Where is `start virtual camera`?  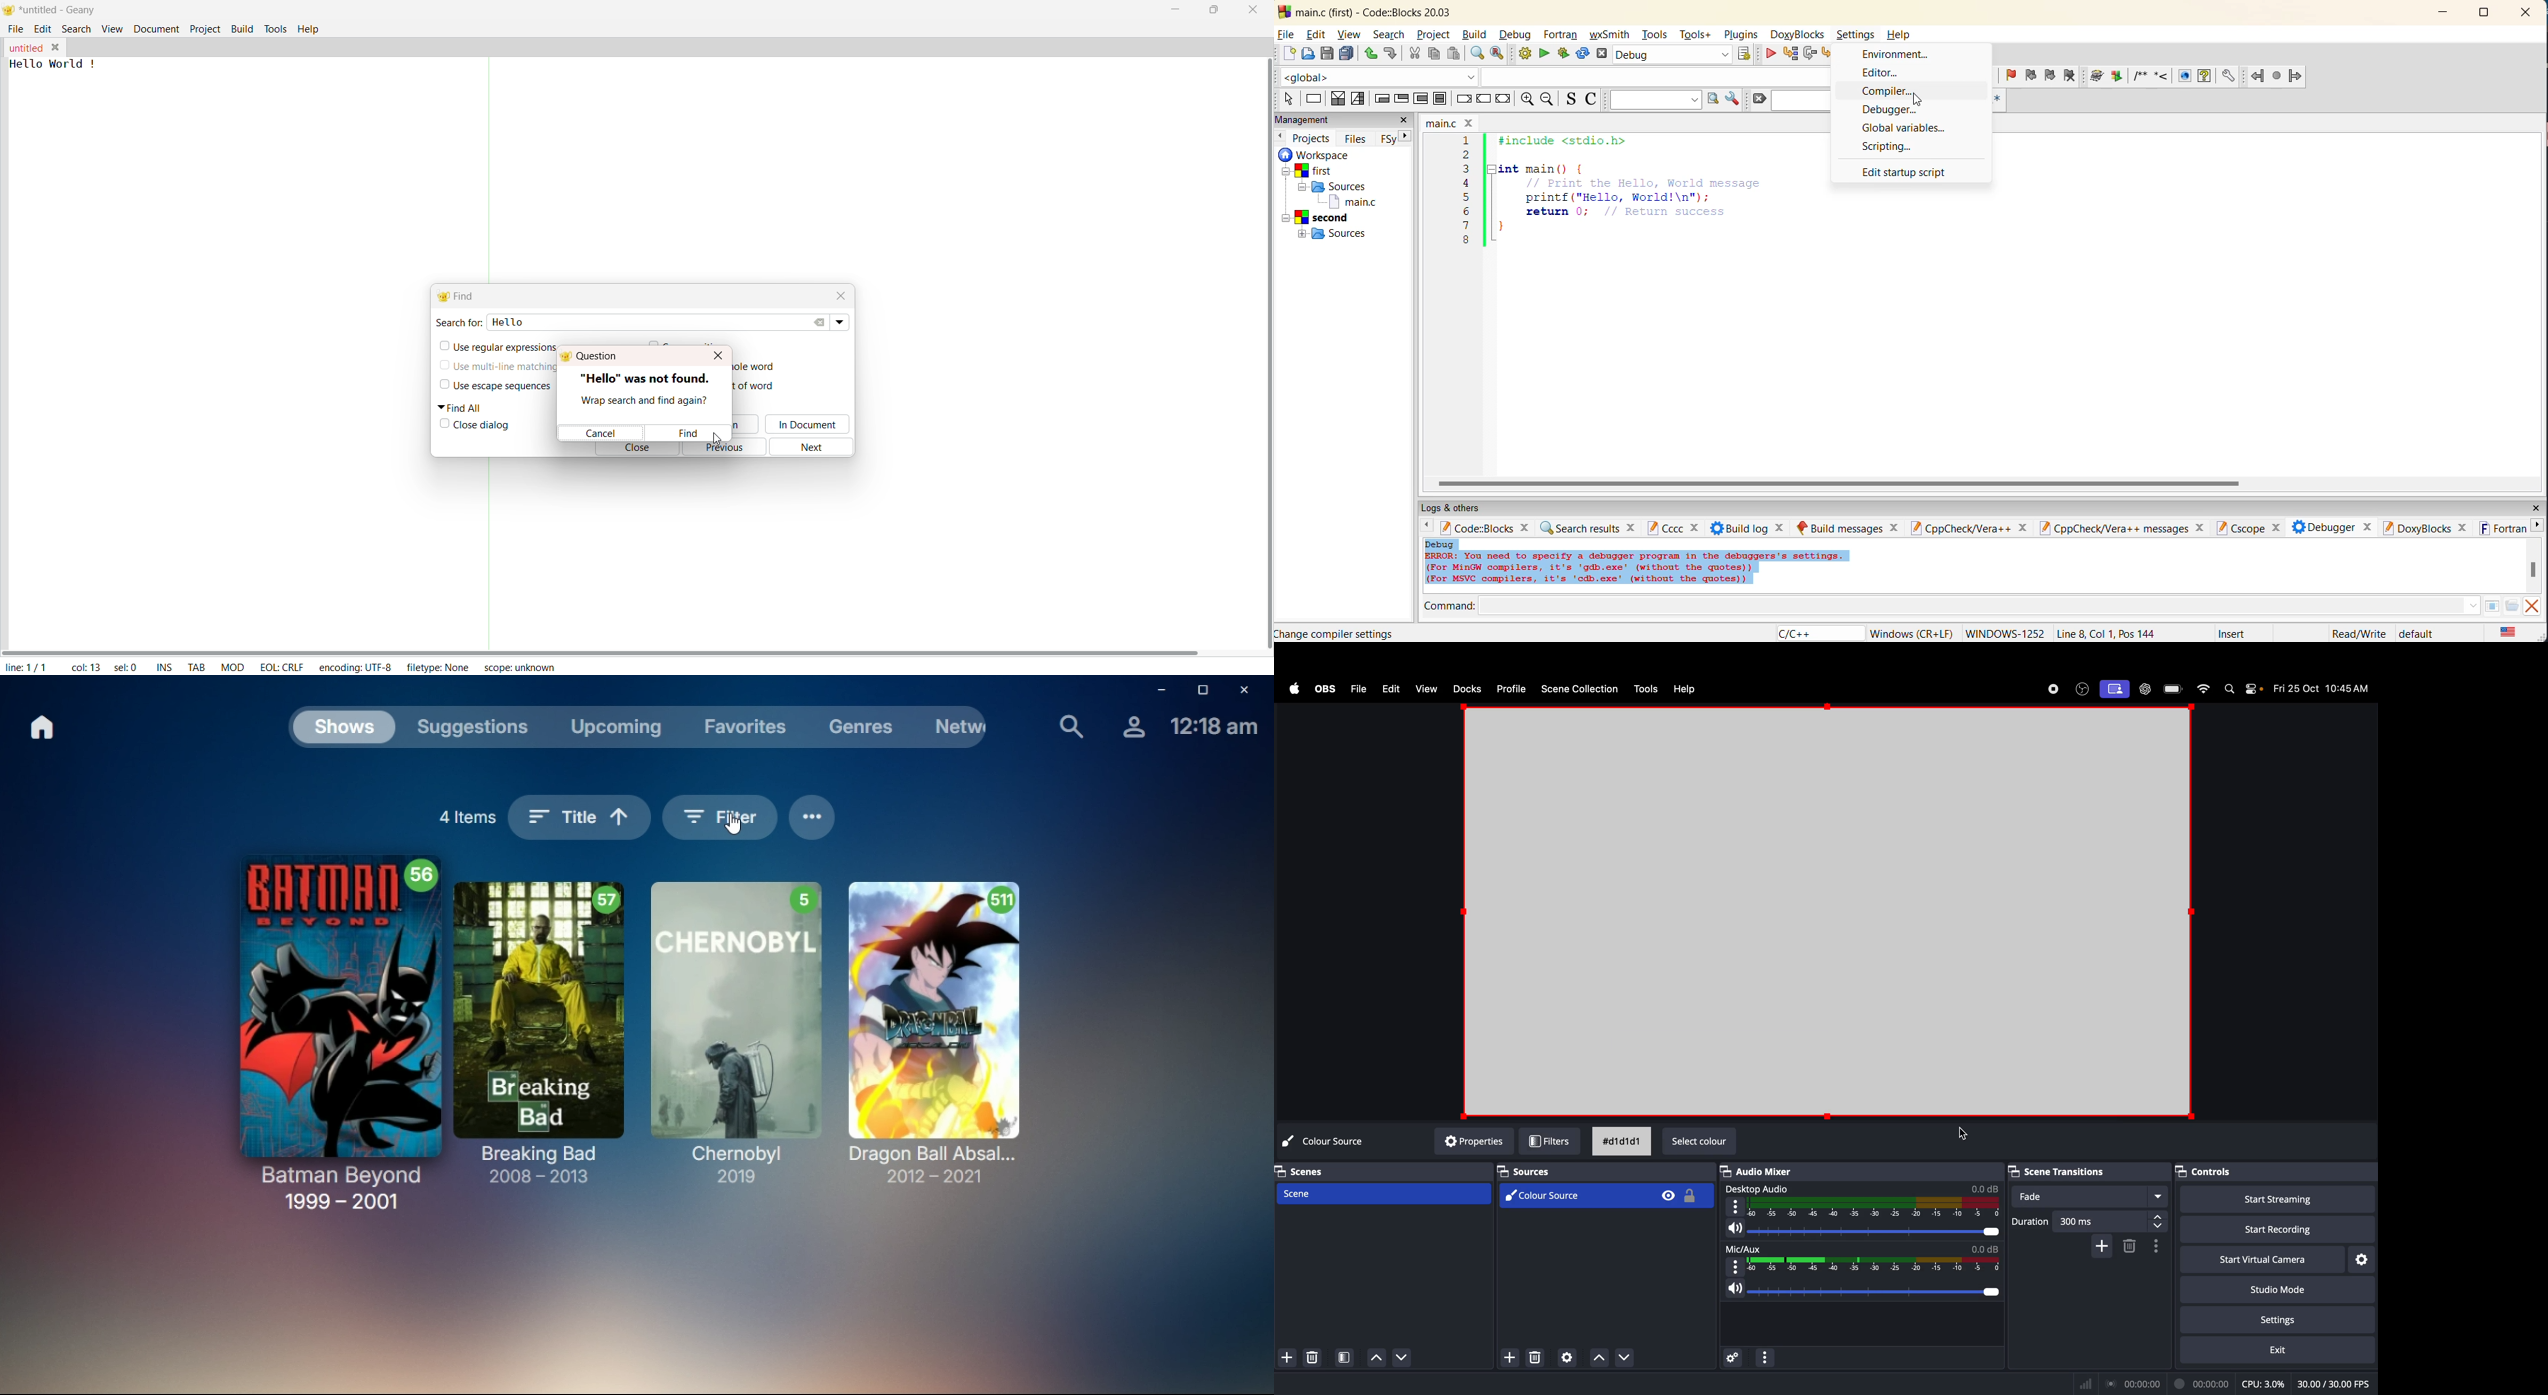
start virtual camera is located at coordinates (2203, 1259).